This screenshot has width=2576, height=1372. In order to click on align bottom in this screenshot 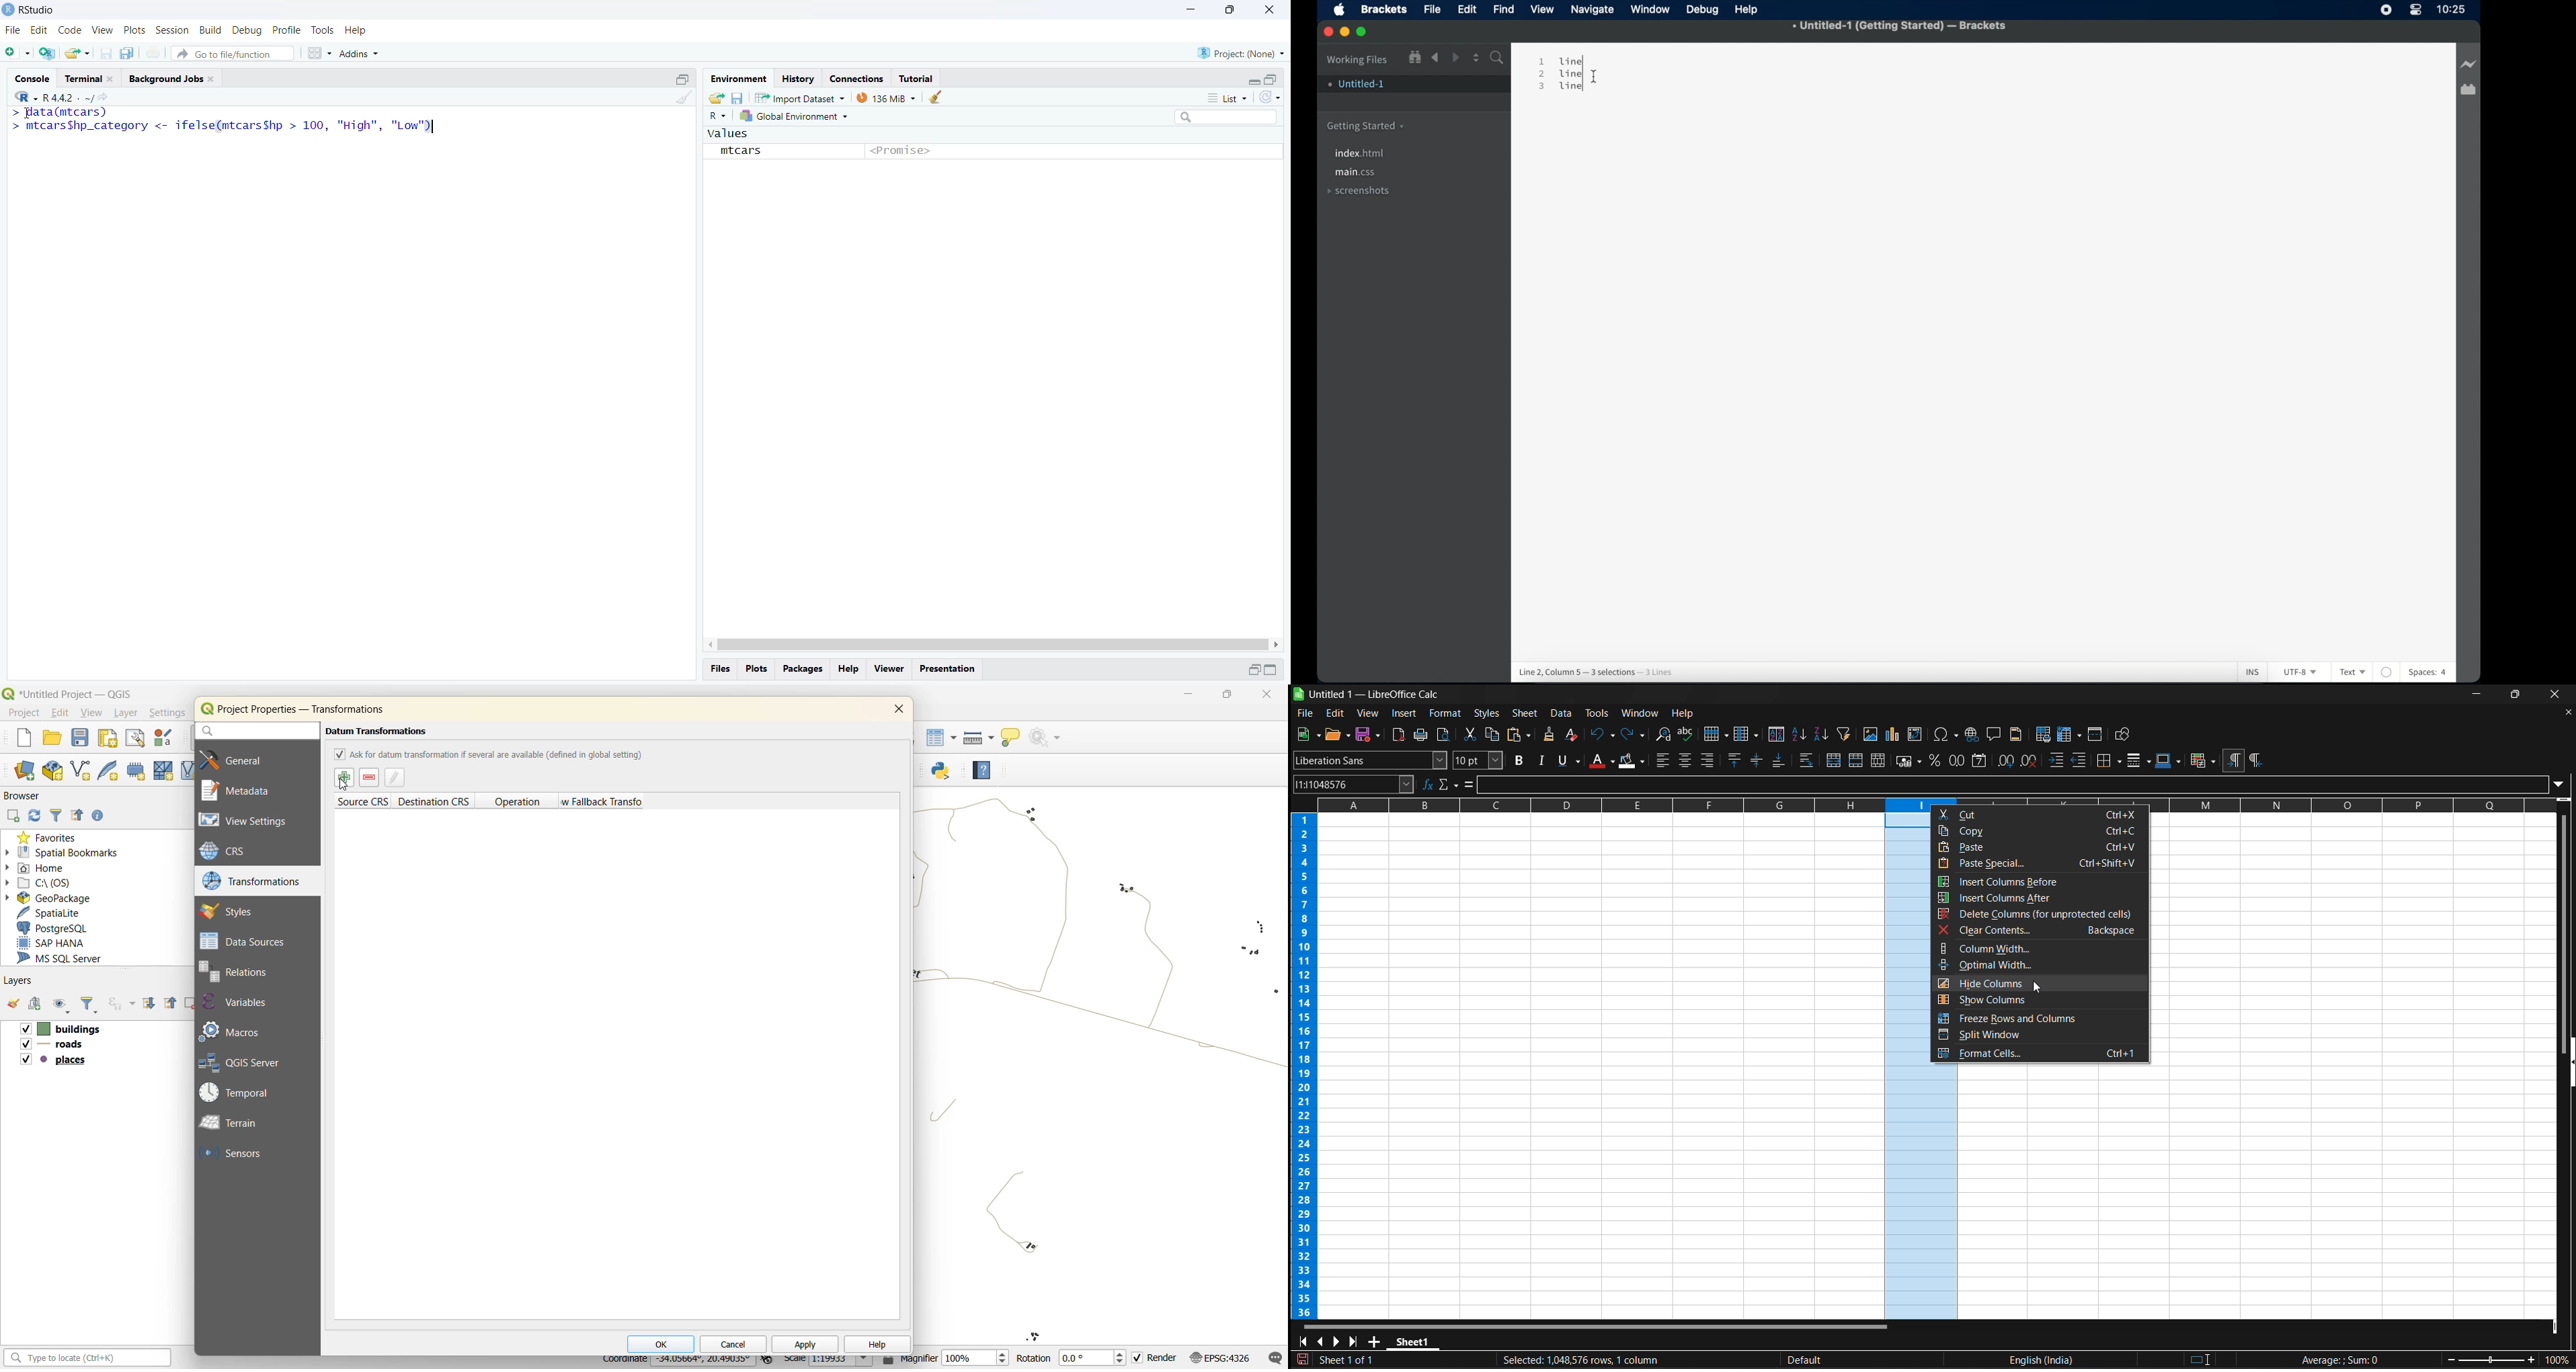, I will do `click(1781, 760)`.